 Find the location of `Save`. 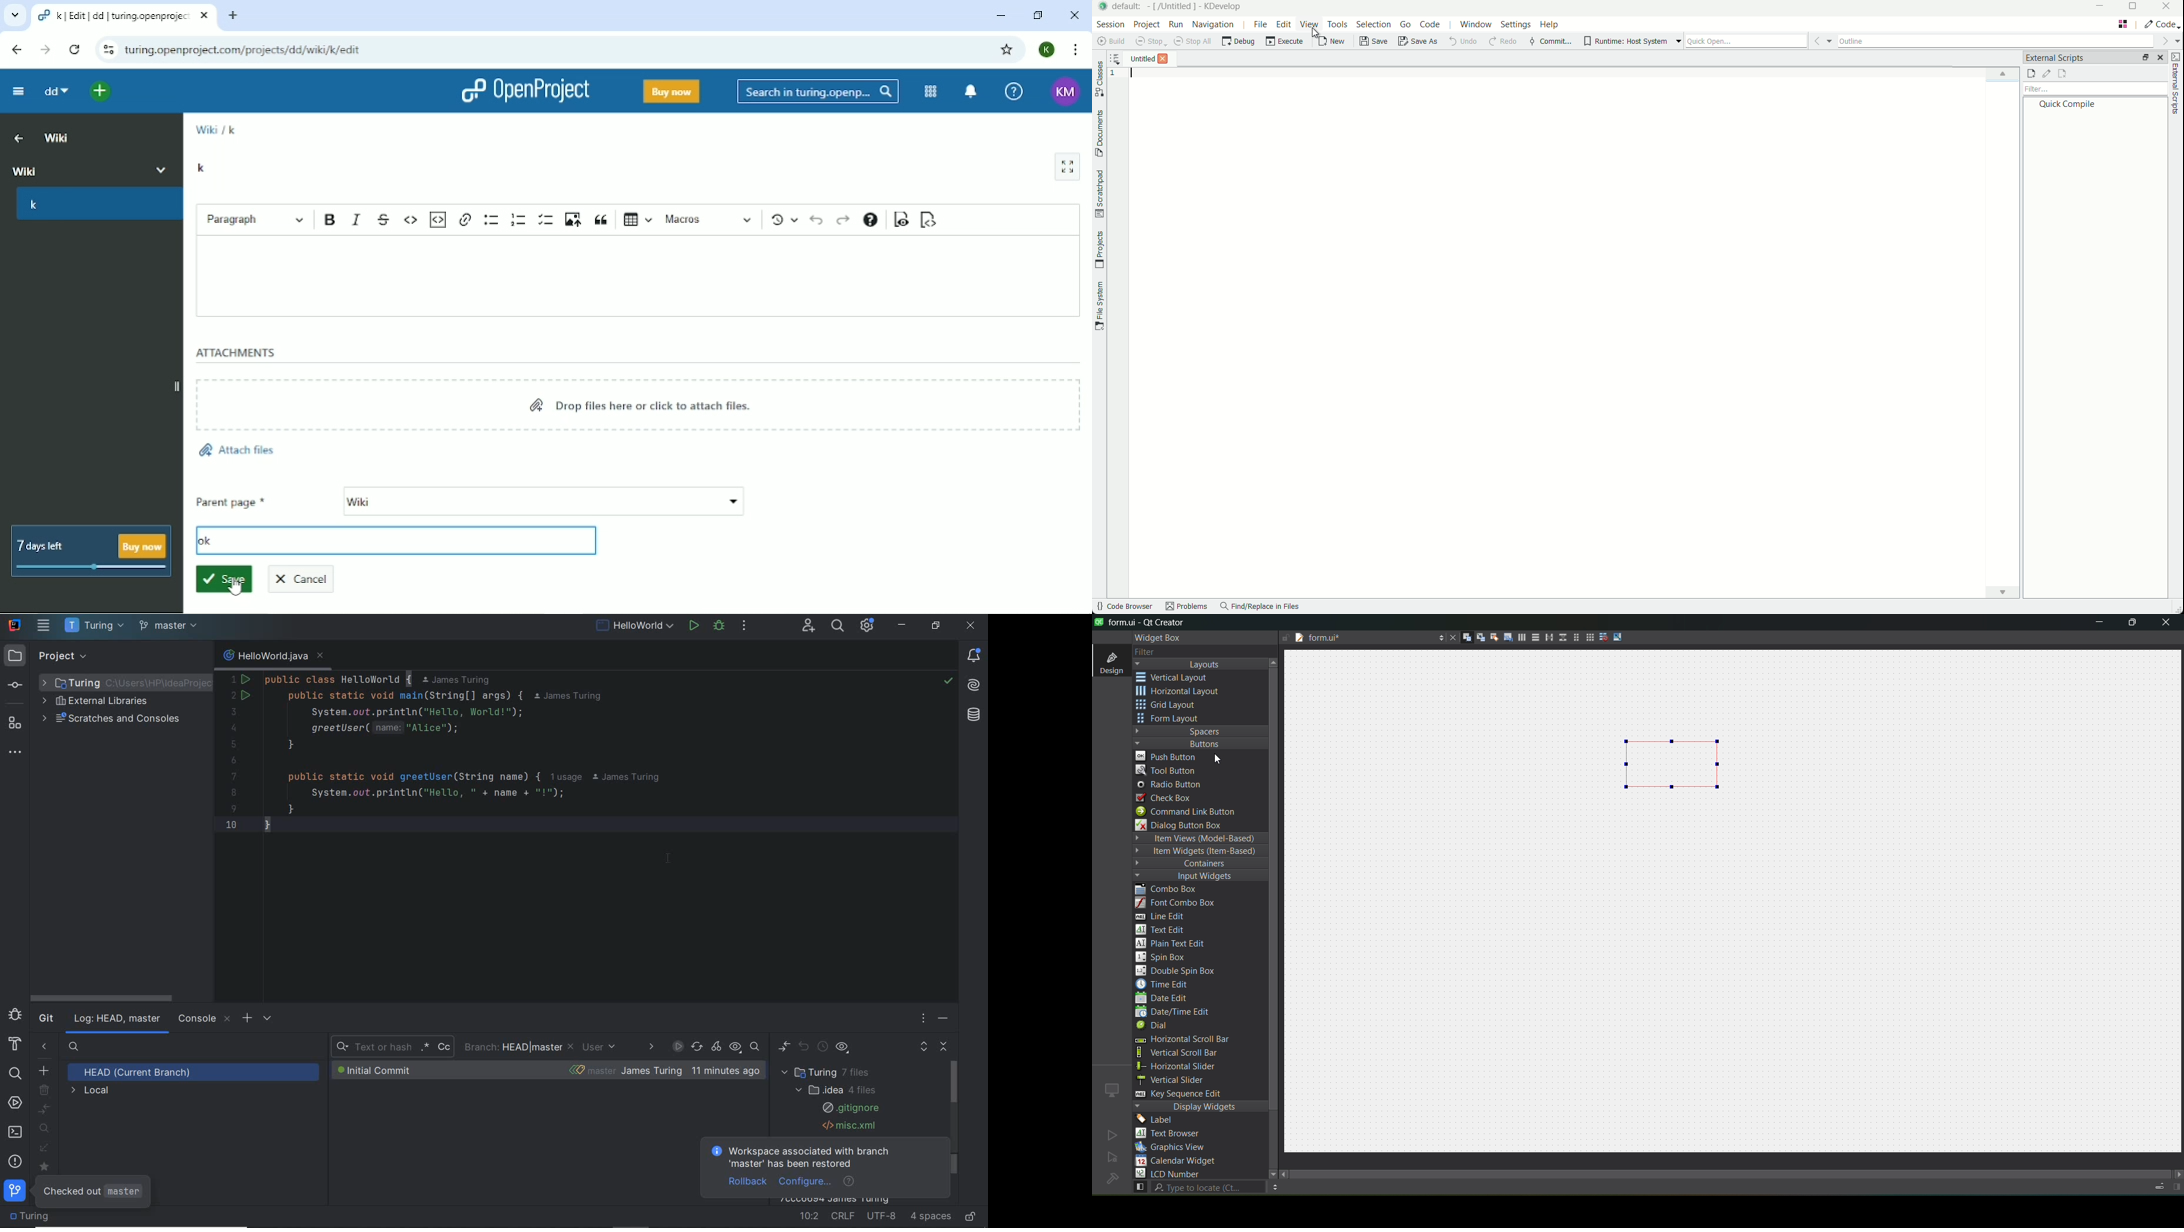

Save is located at coordinates (223, 580).